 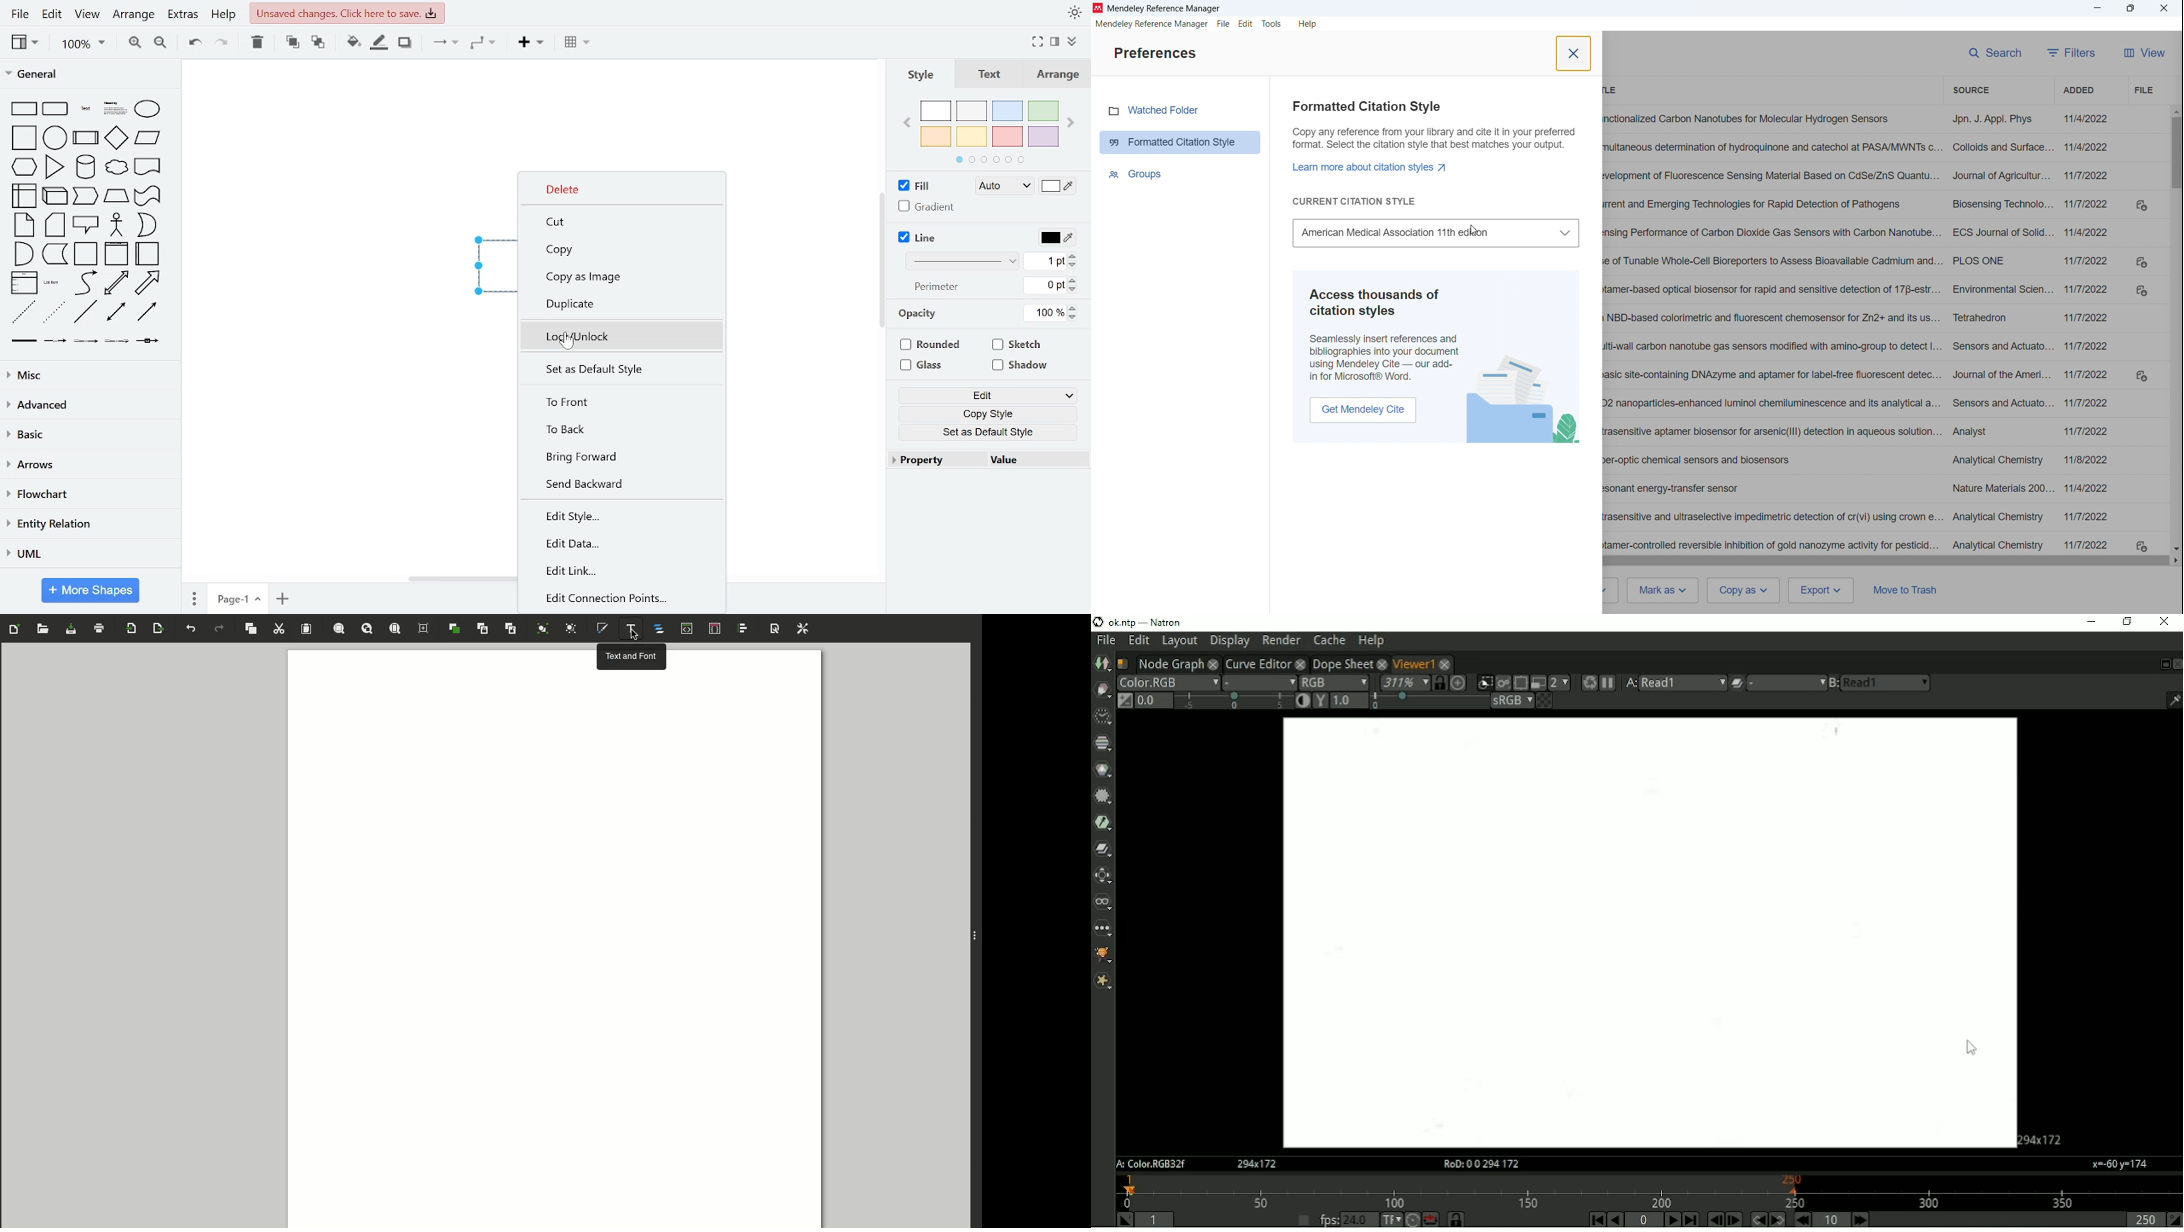 What do you see at coordinates (1885, 561) in the screenshot?
I see `Horizontal scroll bar` at bounding box center [1885, 561].